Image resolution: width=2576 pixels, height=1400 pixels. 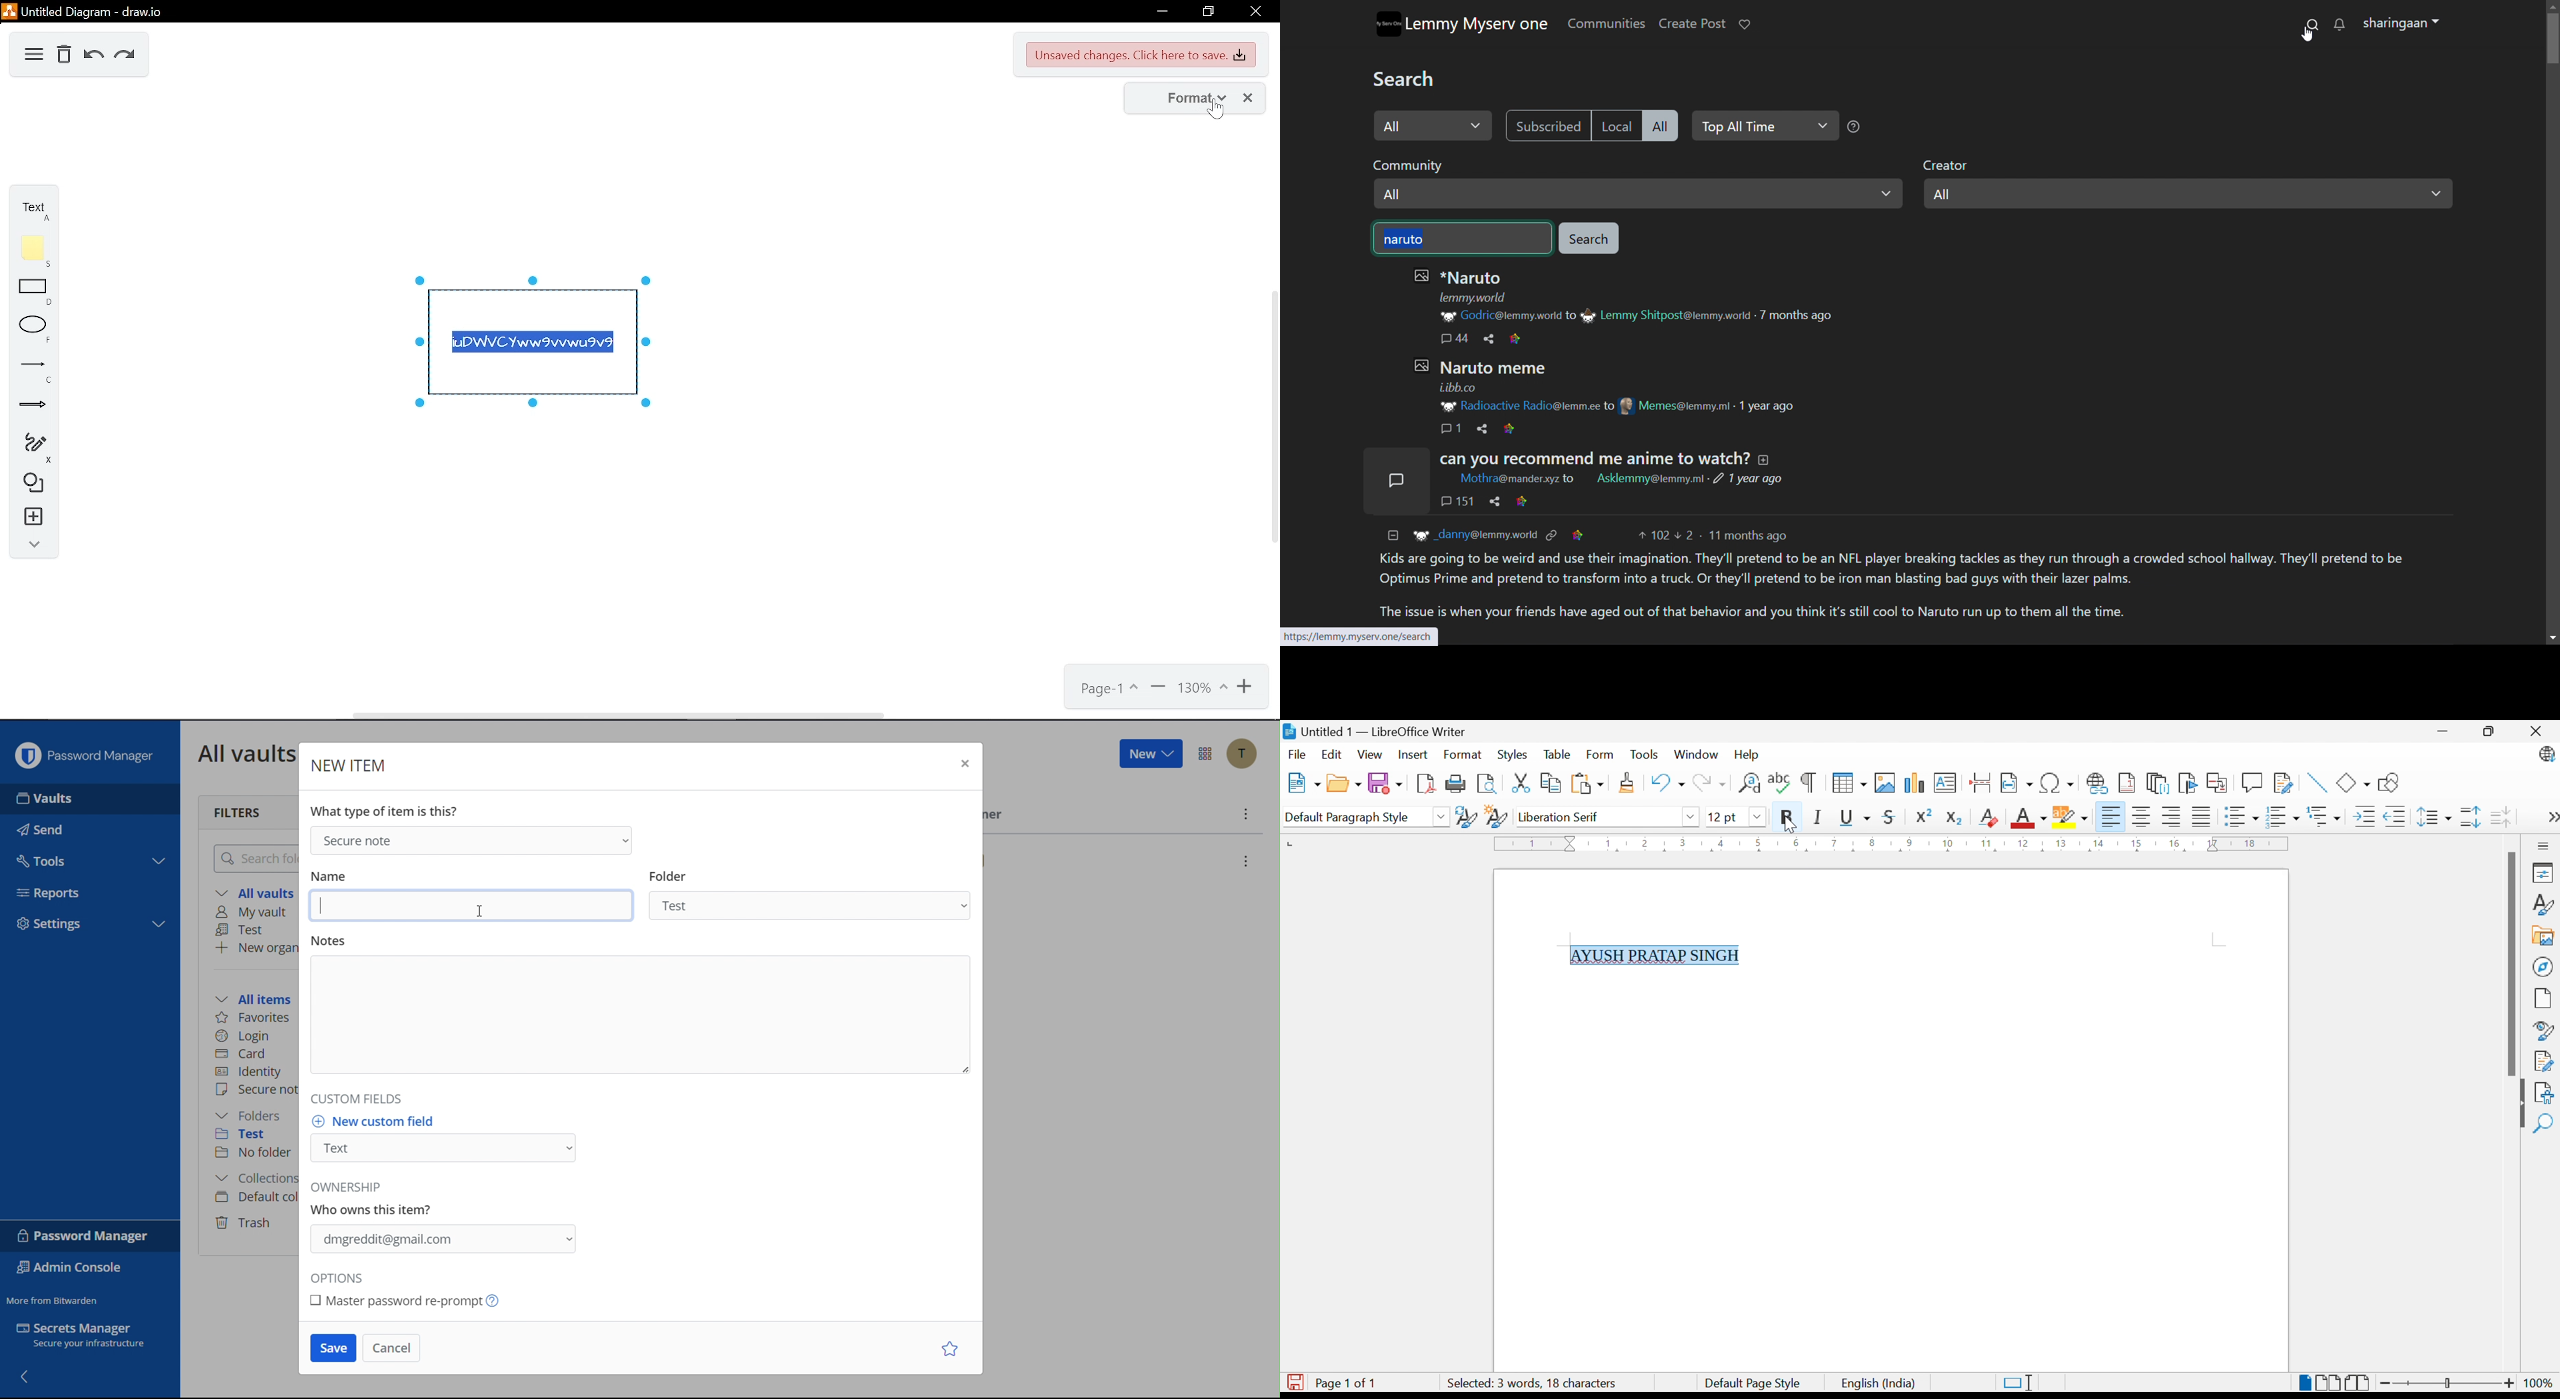 What do you see at coordinates (1297, 1381) in the screenshot?
I see `The document has been modified. Click to save the document.` at bounding box center [1297, 1381].